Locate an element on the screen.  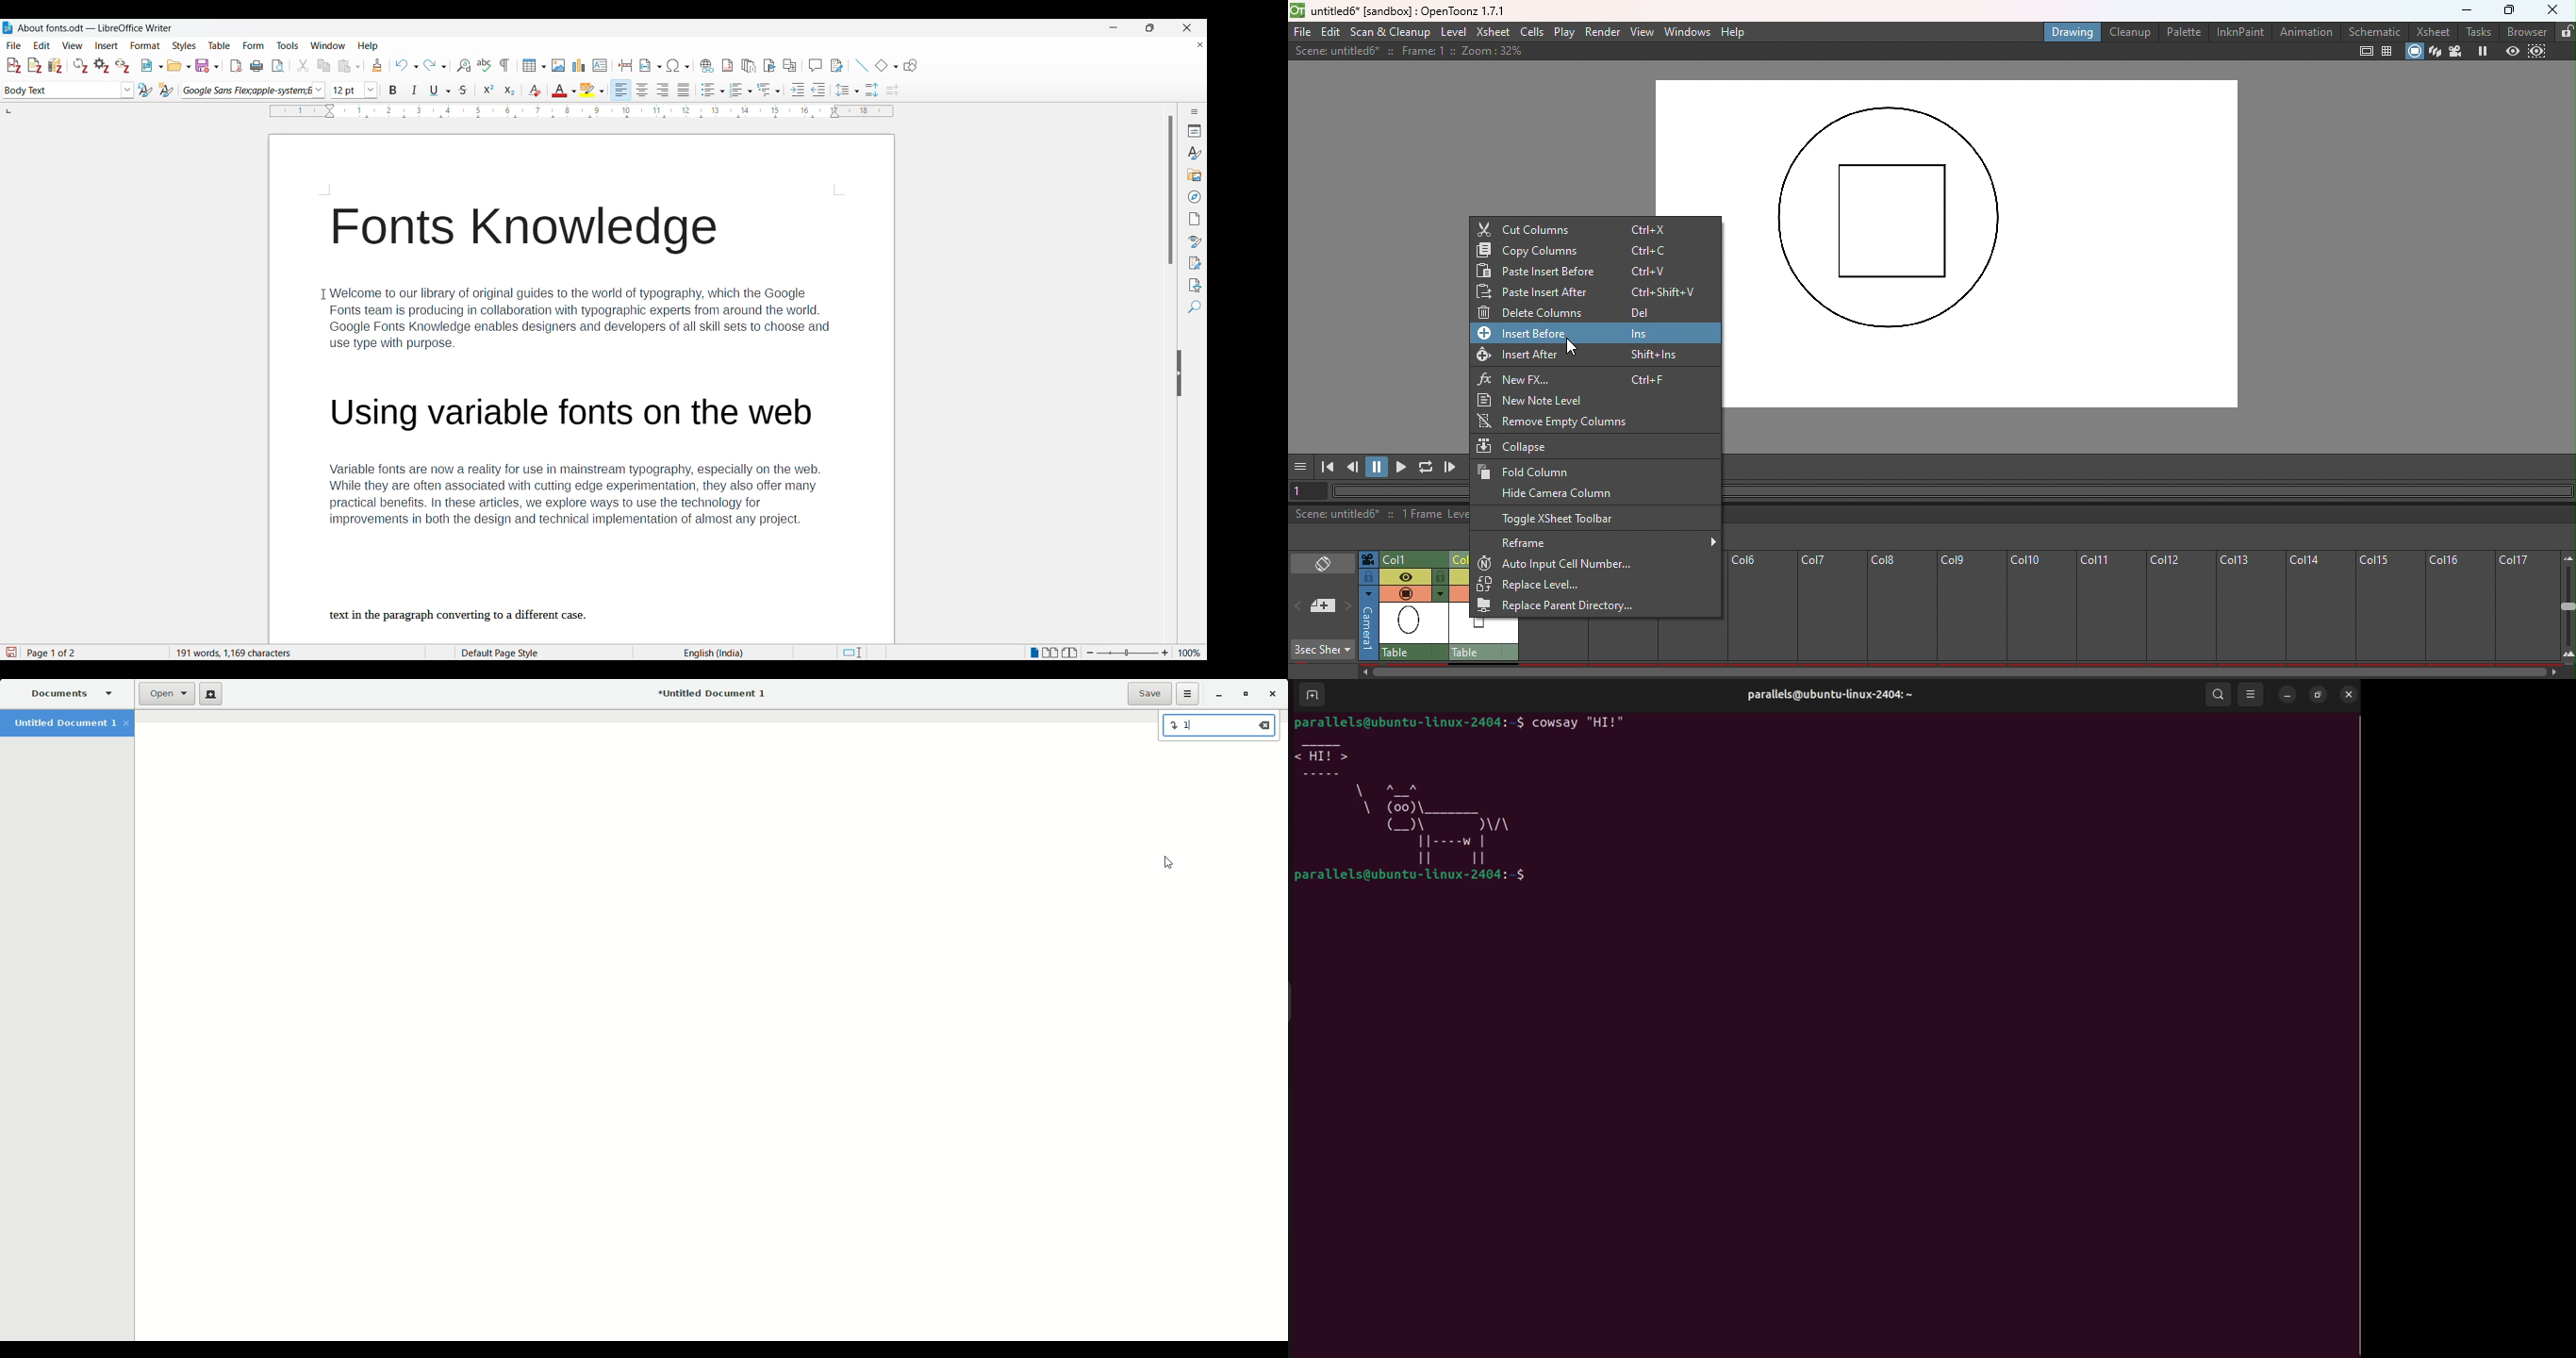
Special character options is located at coordinates (679, 65).